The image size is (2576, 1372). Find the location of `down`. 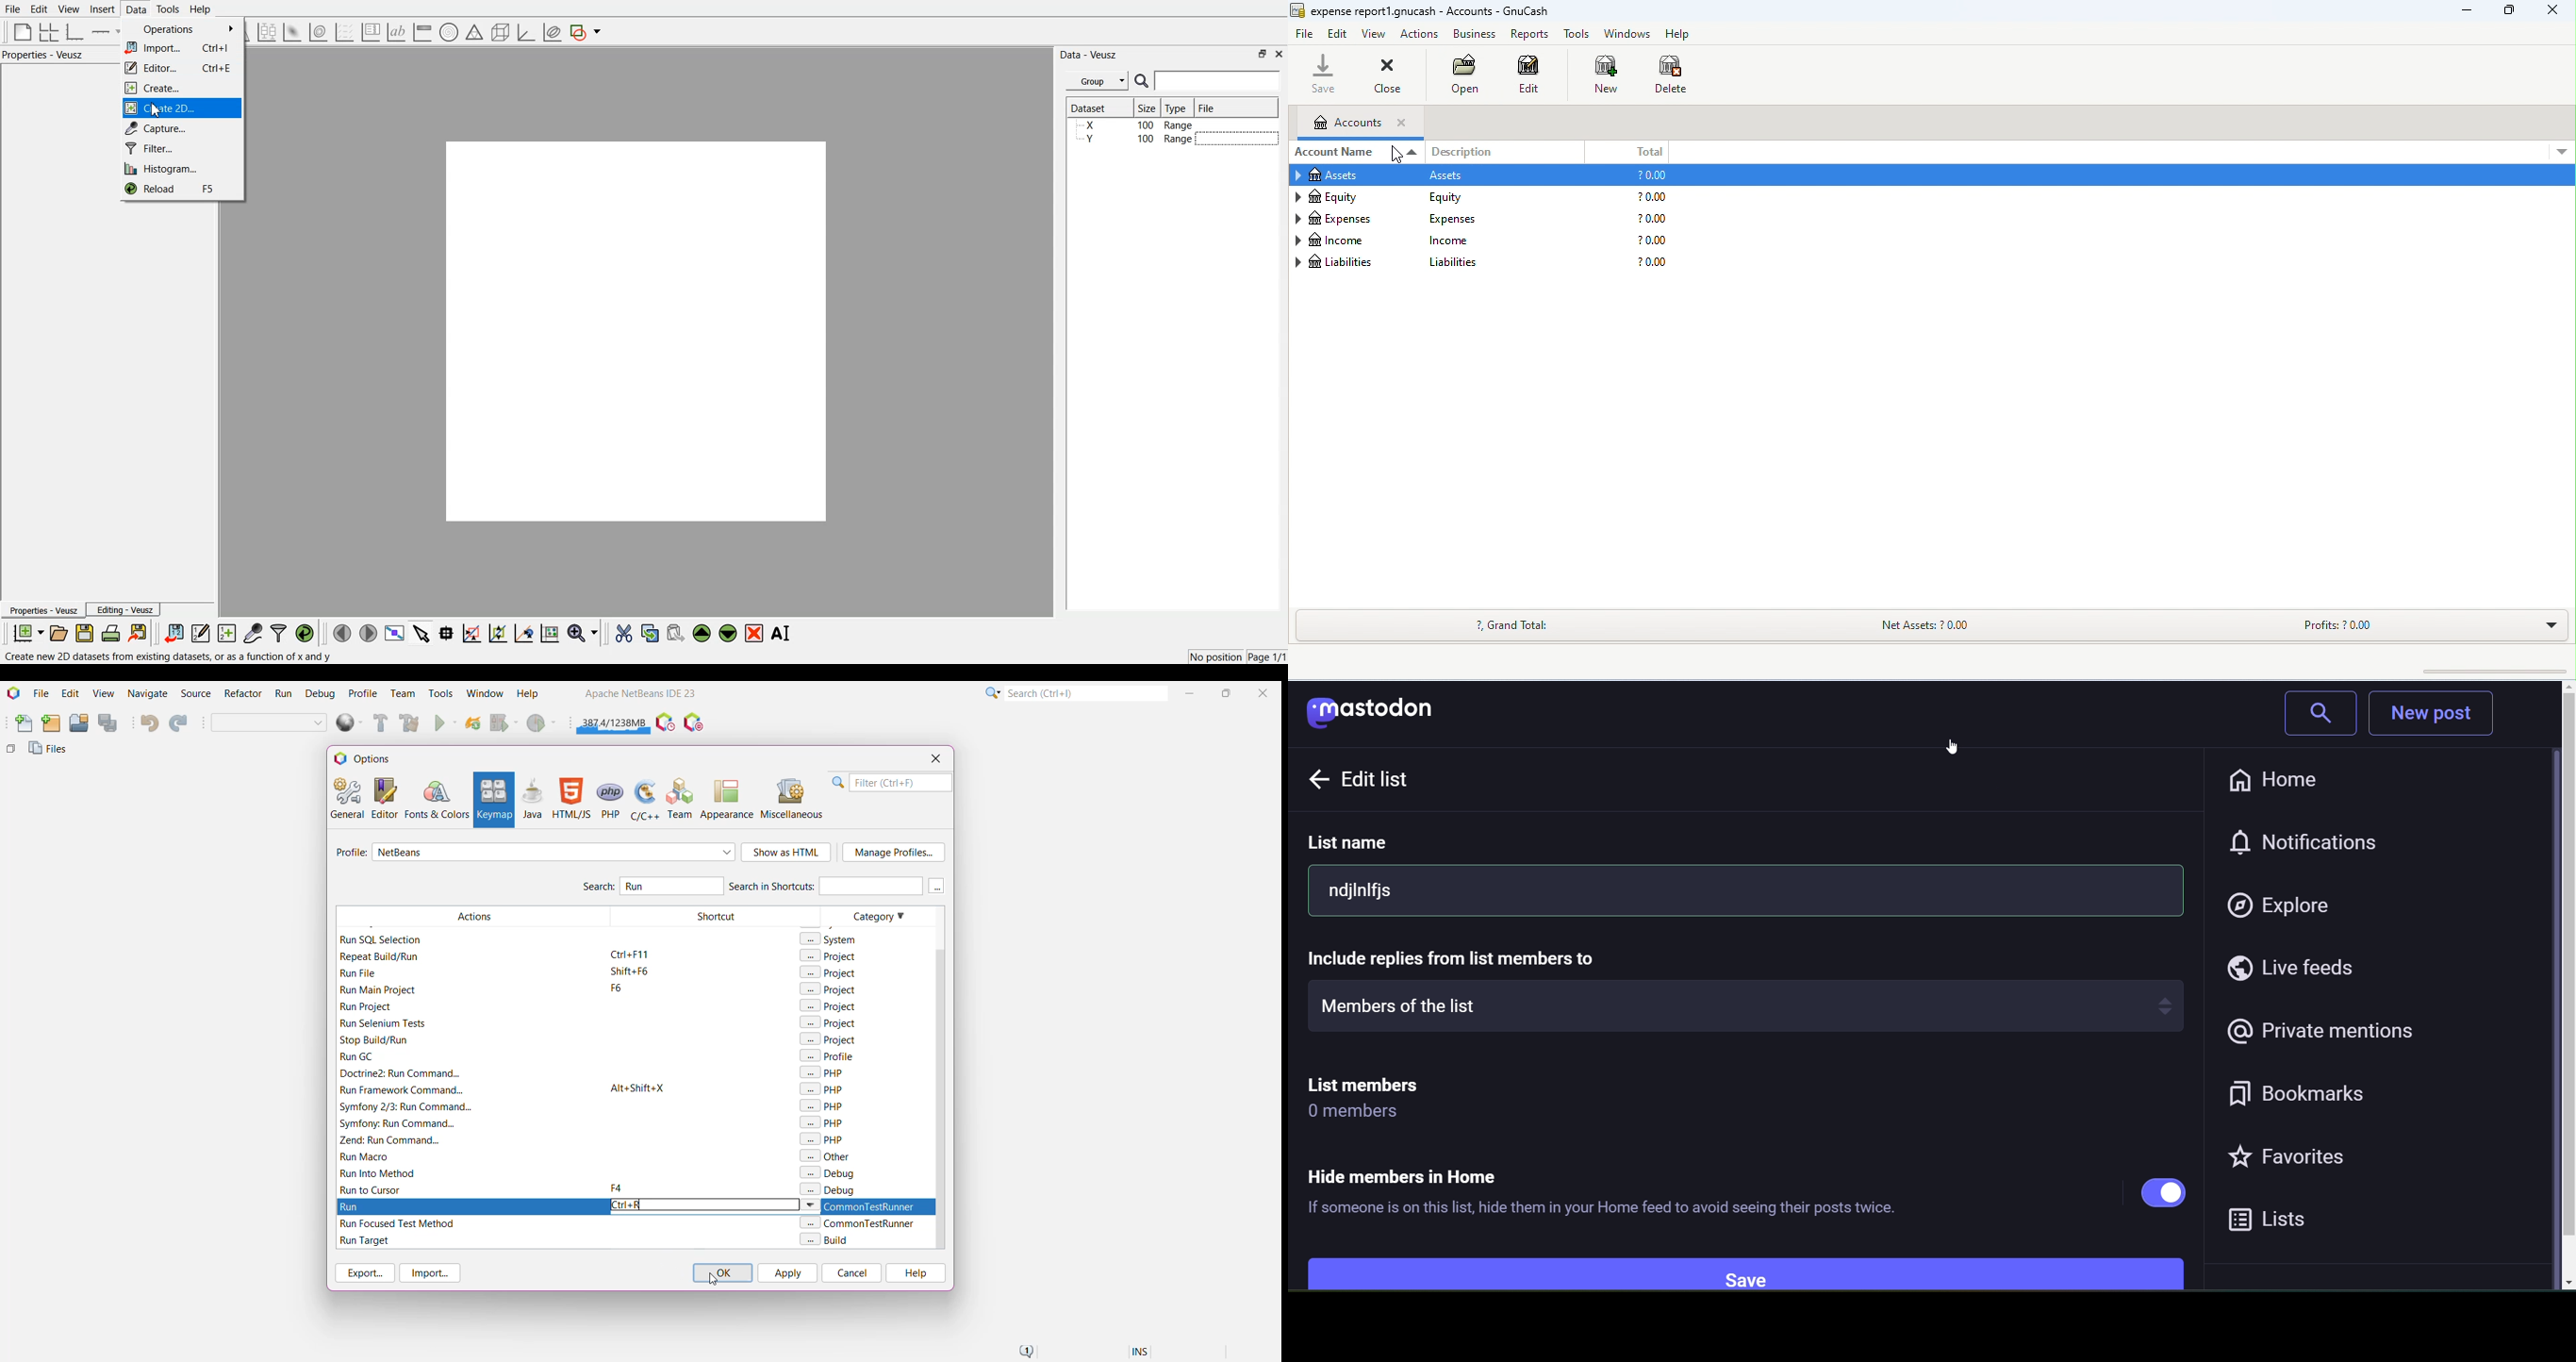

down is located at coordinates (2562, 150).